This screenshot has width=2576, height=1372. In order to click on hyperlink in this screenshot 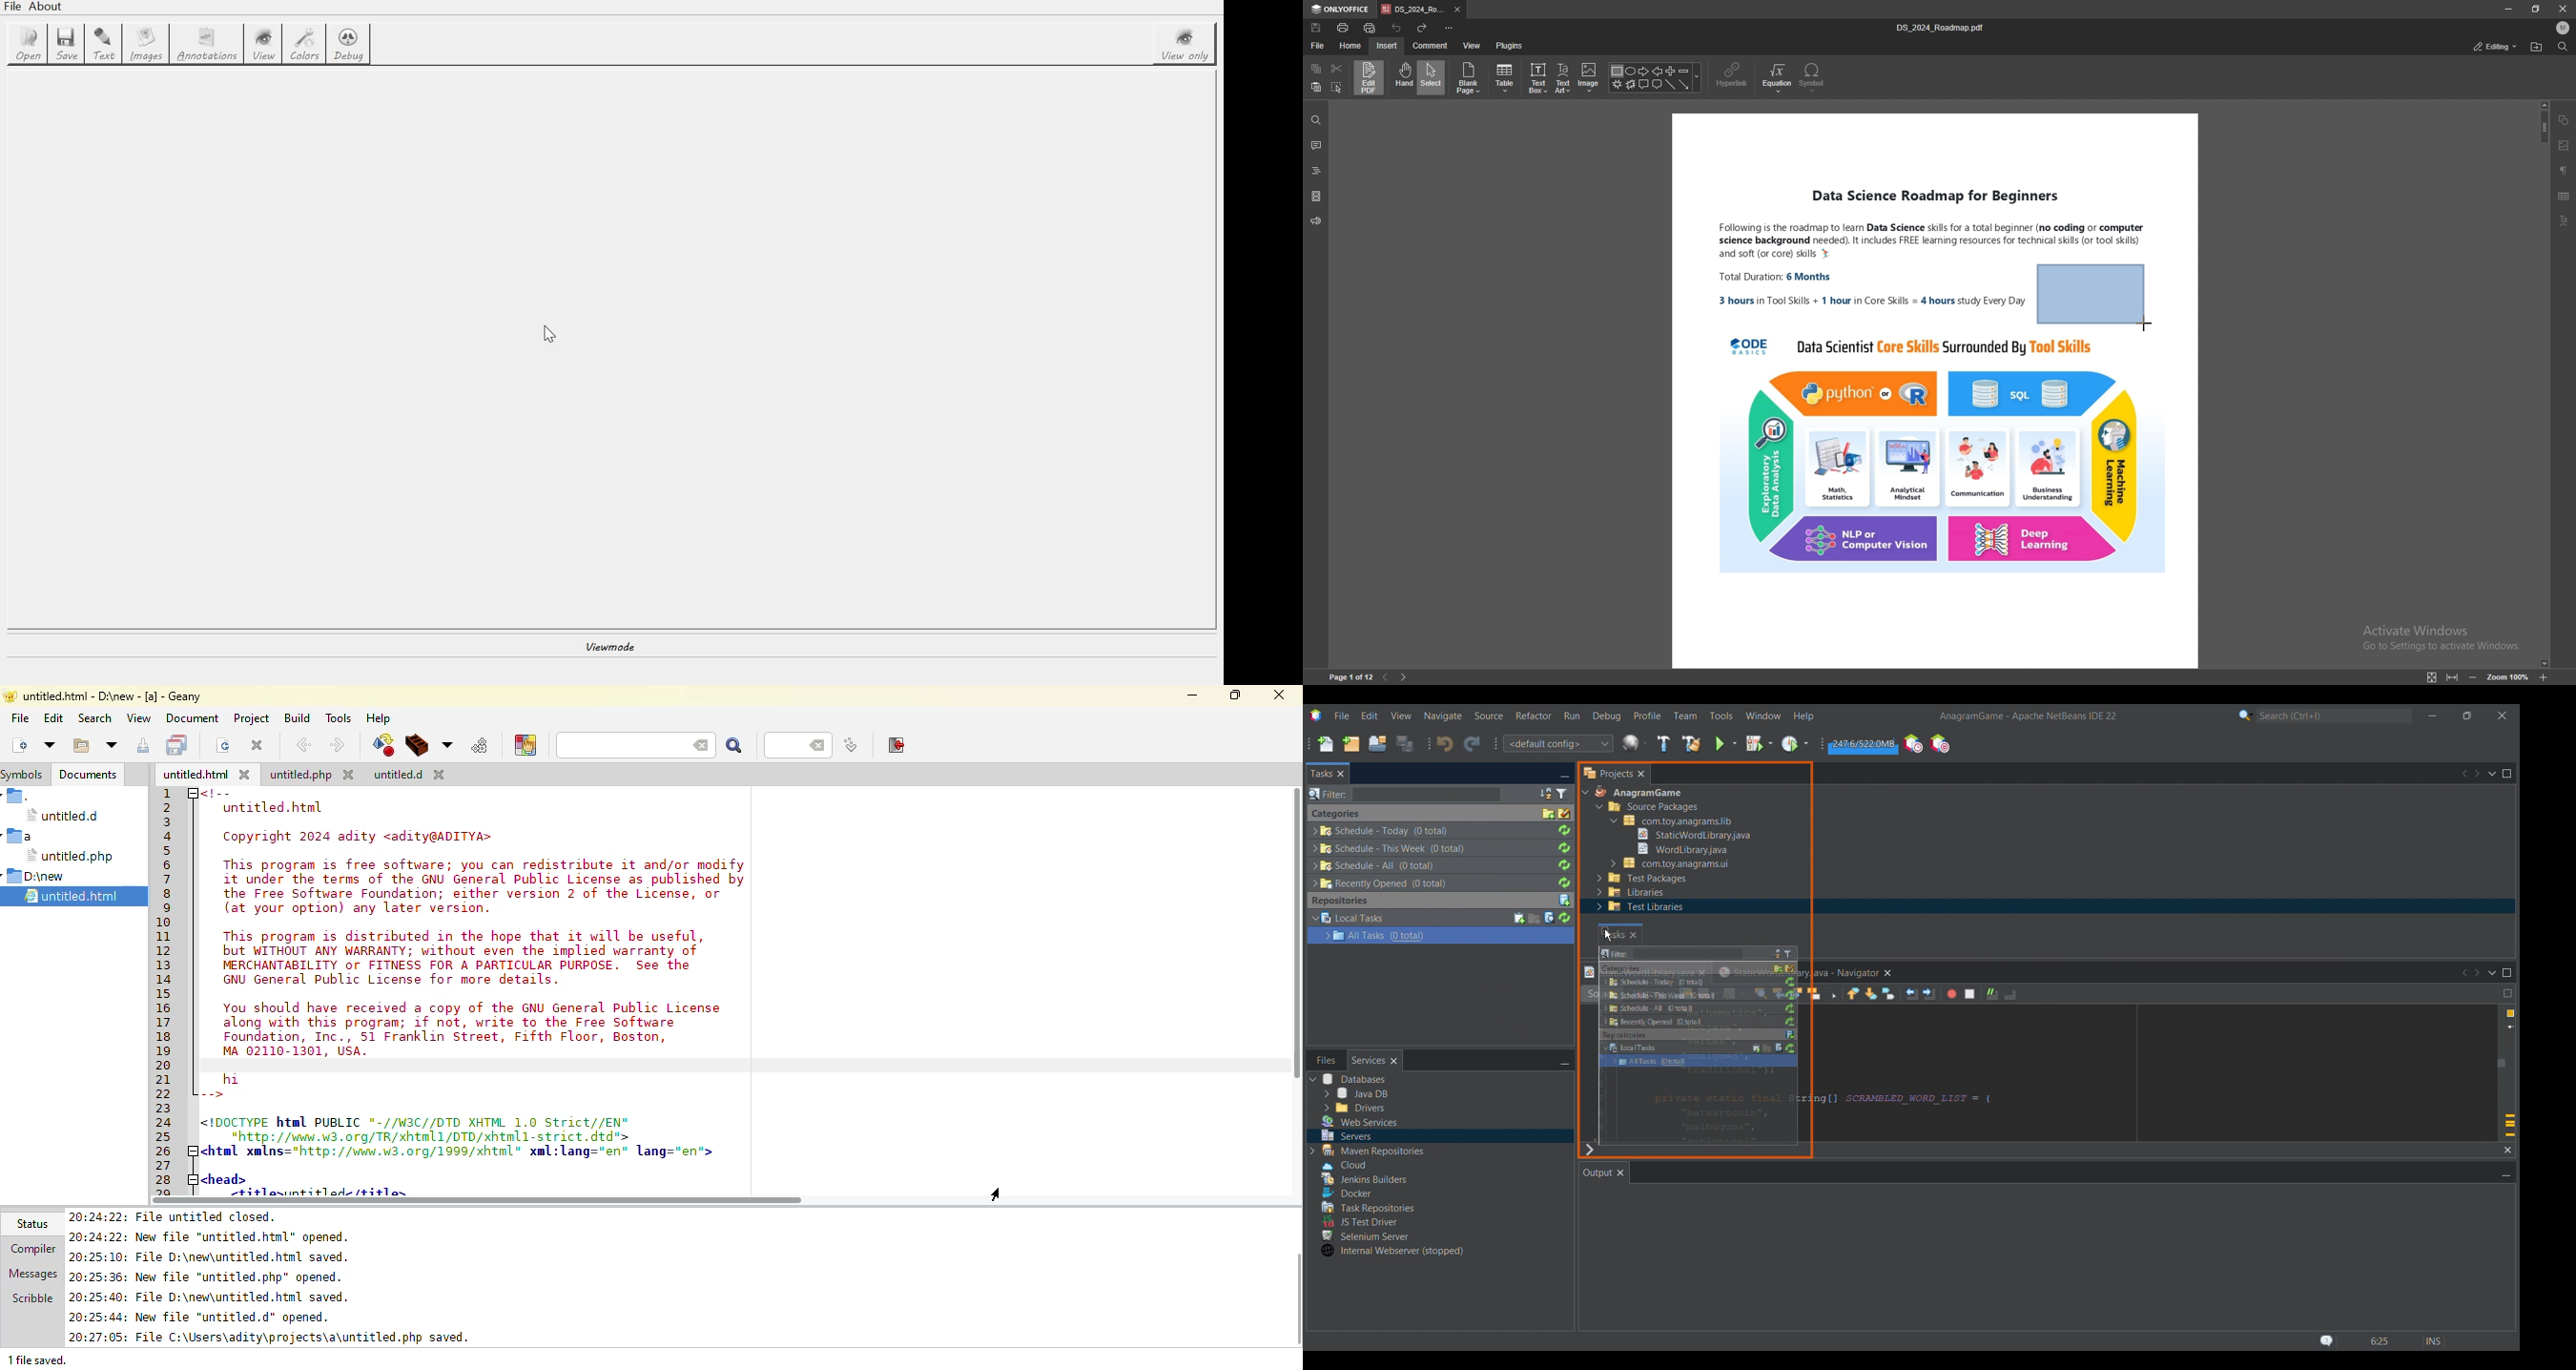, I will do `click(1734, 76)`.